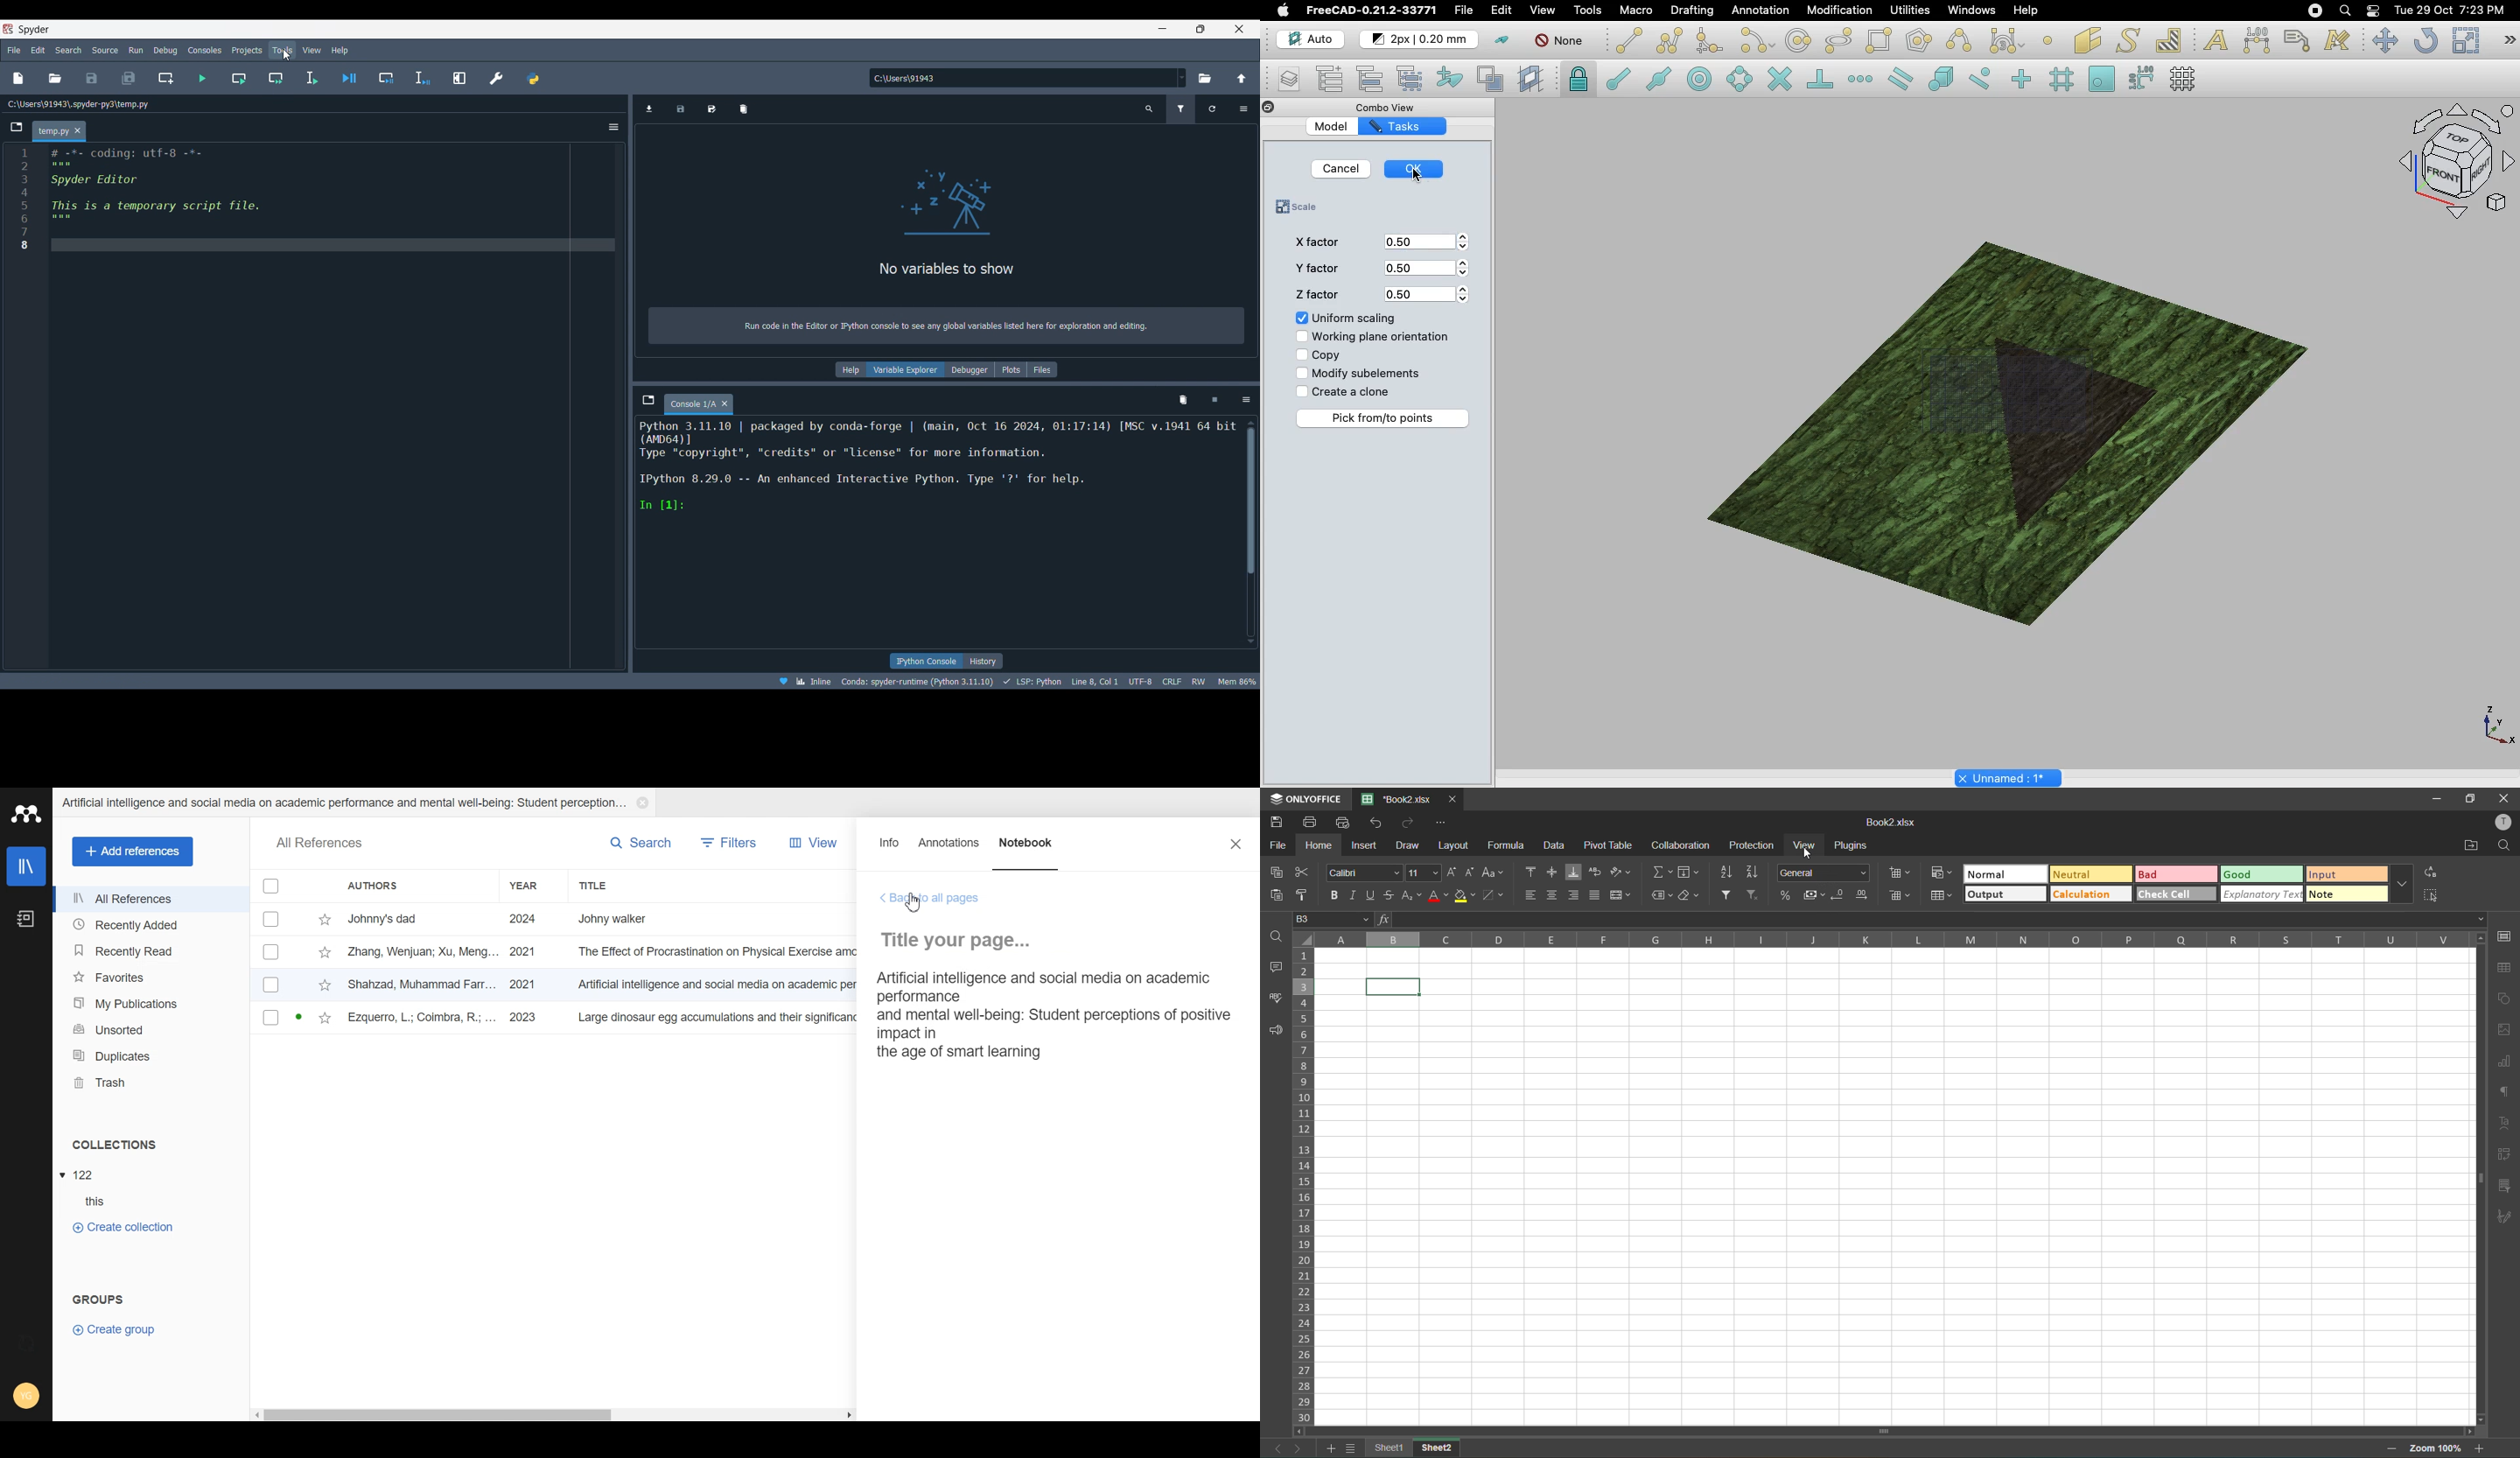 This screenshot has height=1484, width=2520. What do you see at coordinates (744, 109) in the screenshot?
I see `Remove all variables` at bounding box center [744, 109].